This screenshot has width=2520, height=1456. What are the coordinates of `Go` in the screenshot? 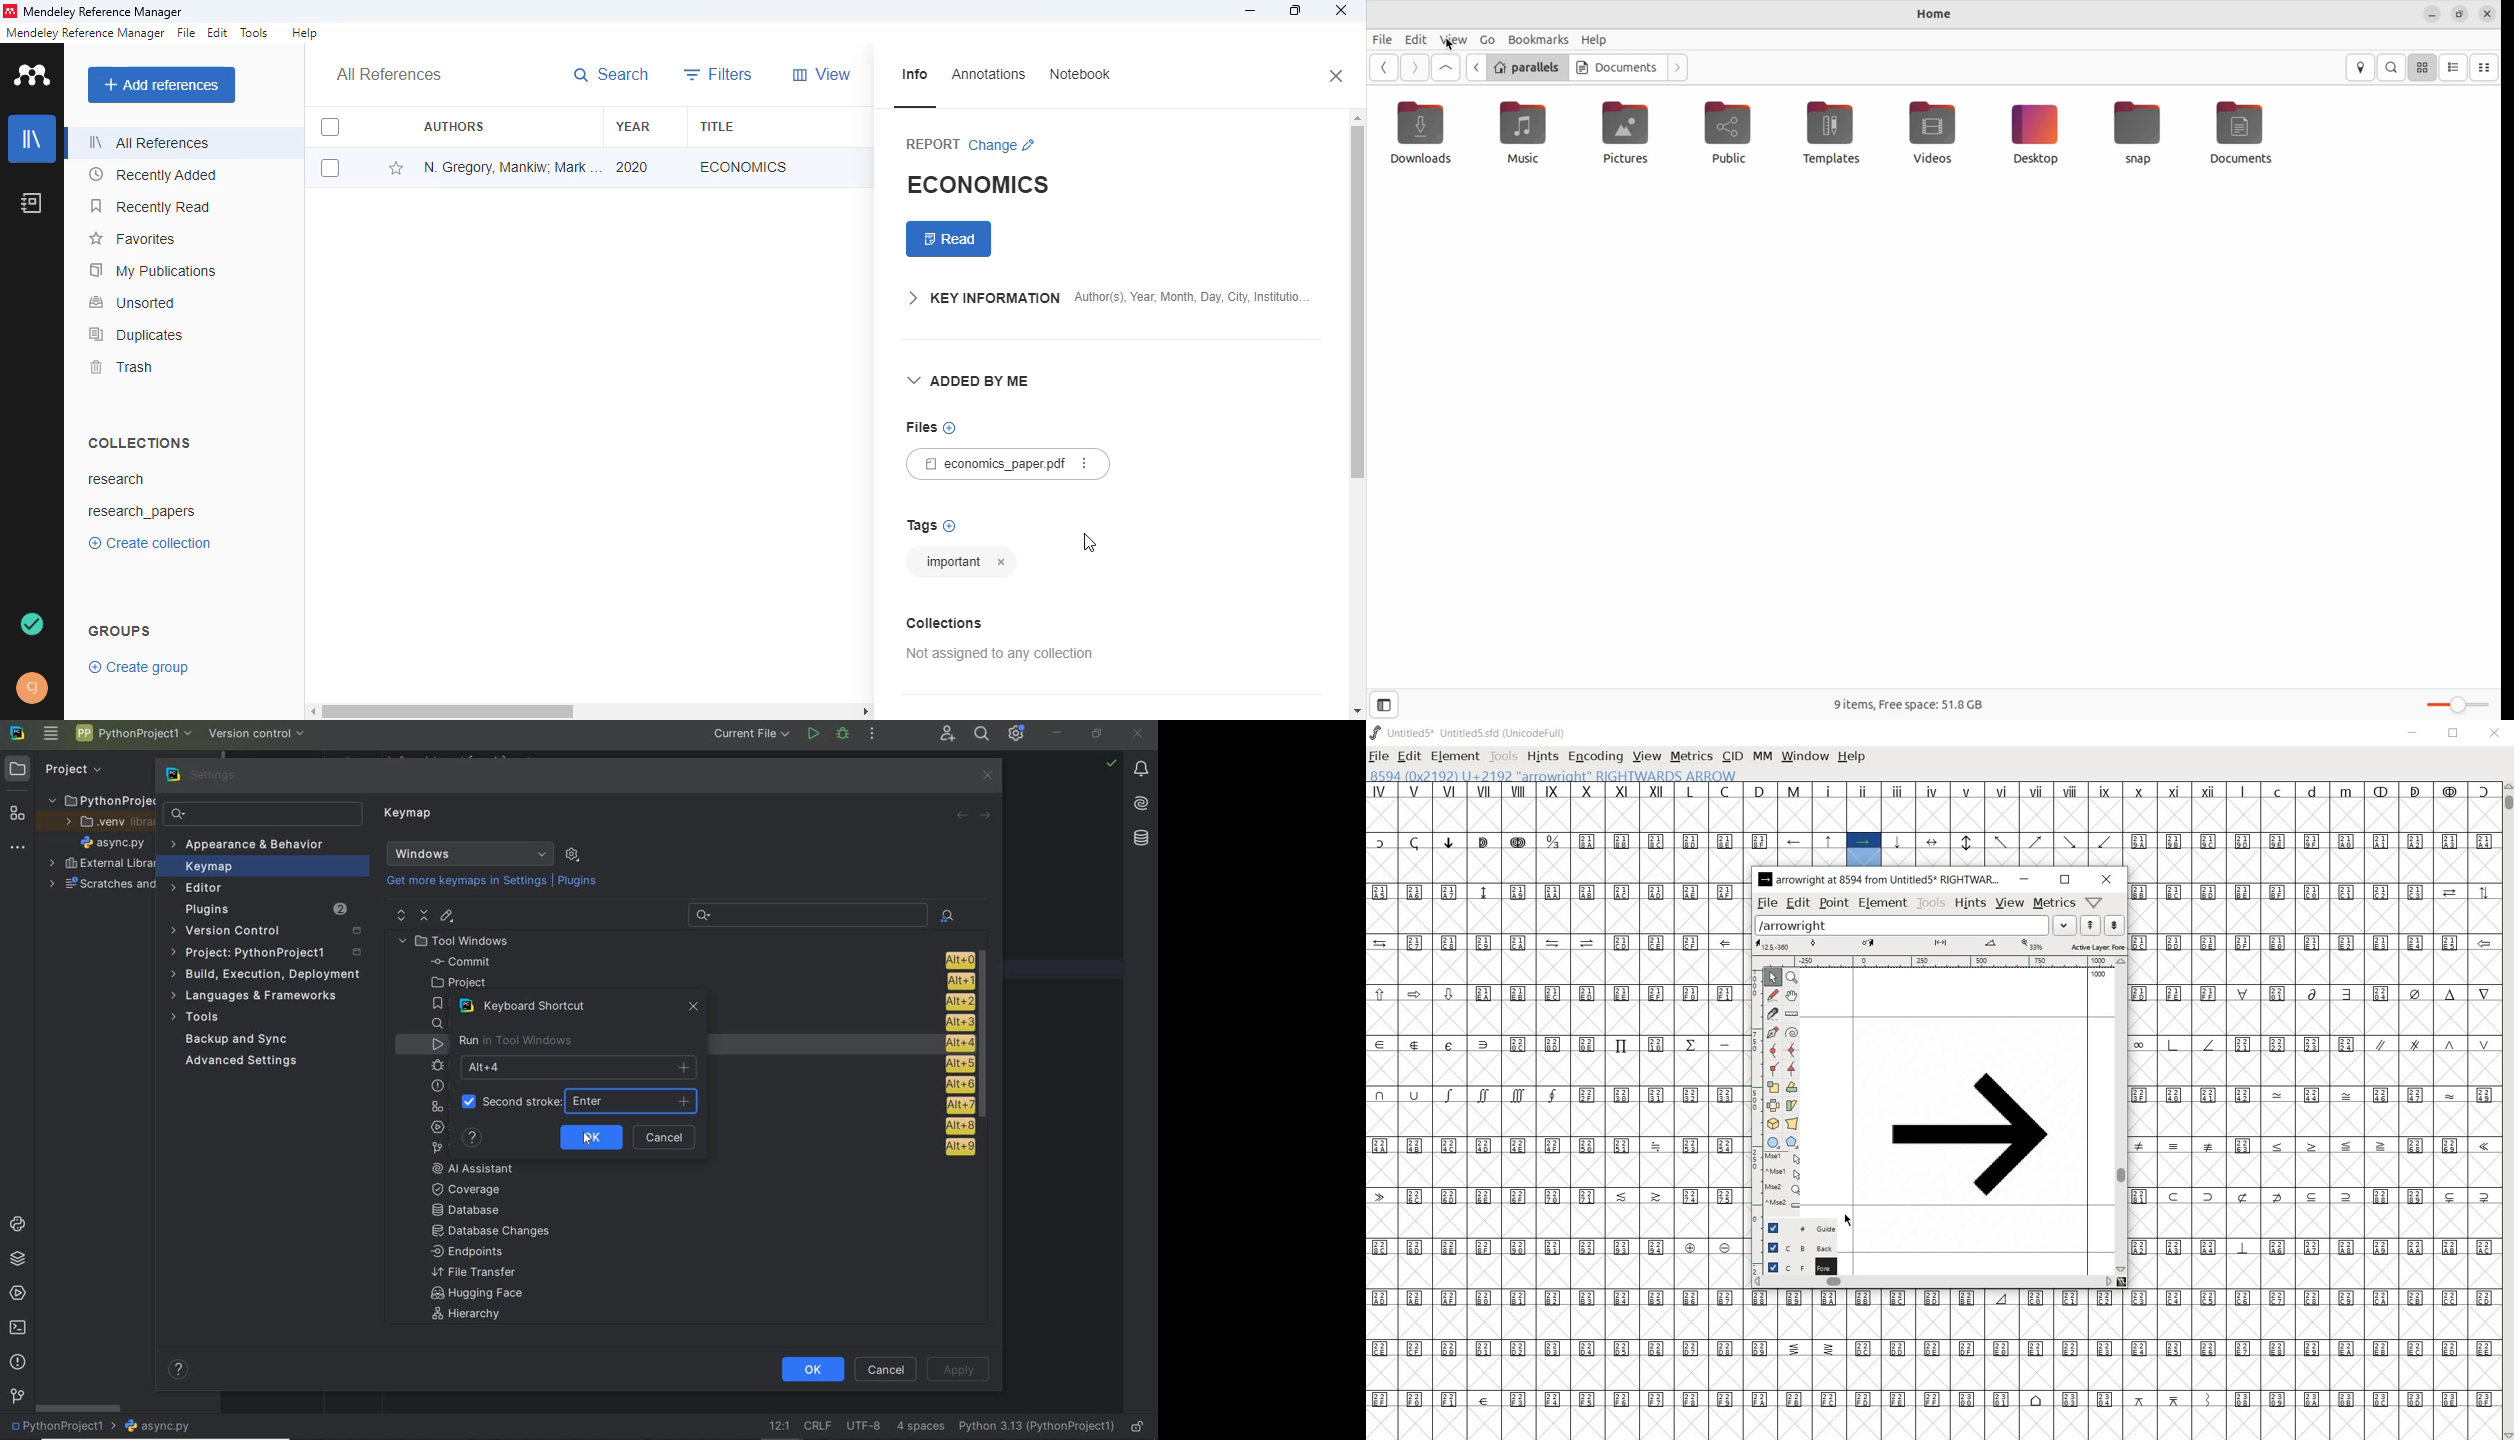 It's located at (1485, 39).